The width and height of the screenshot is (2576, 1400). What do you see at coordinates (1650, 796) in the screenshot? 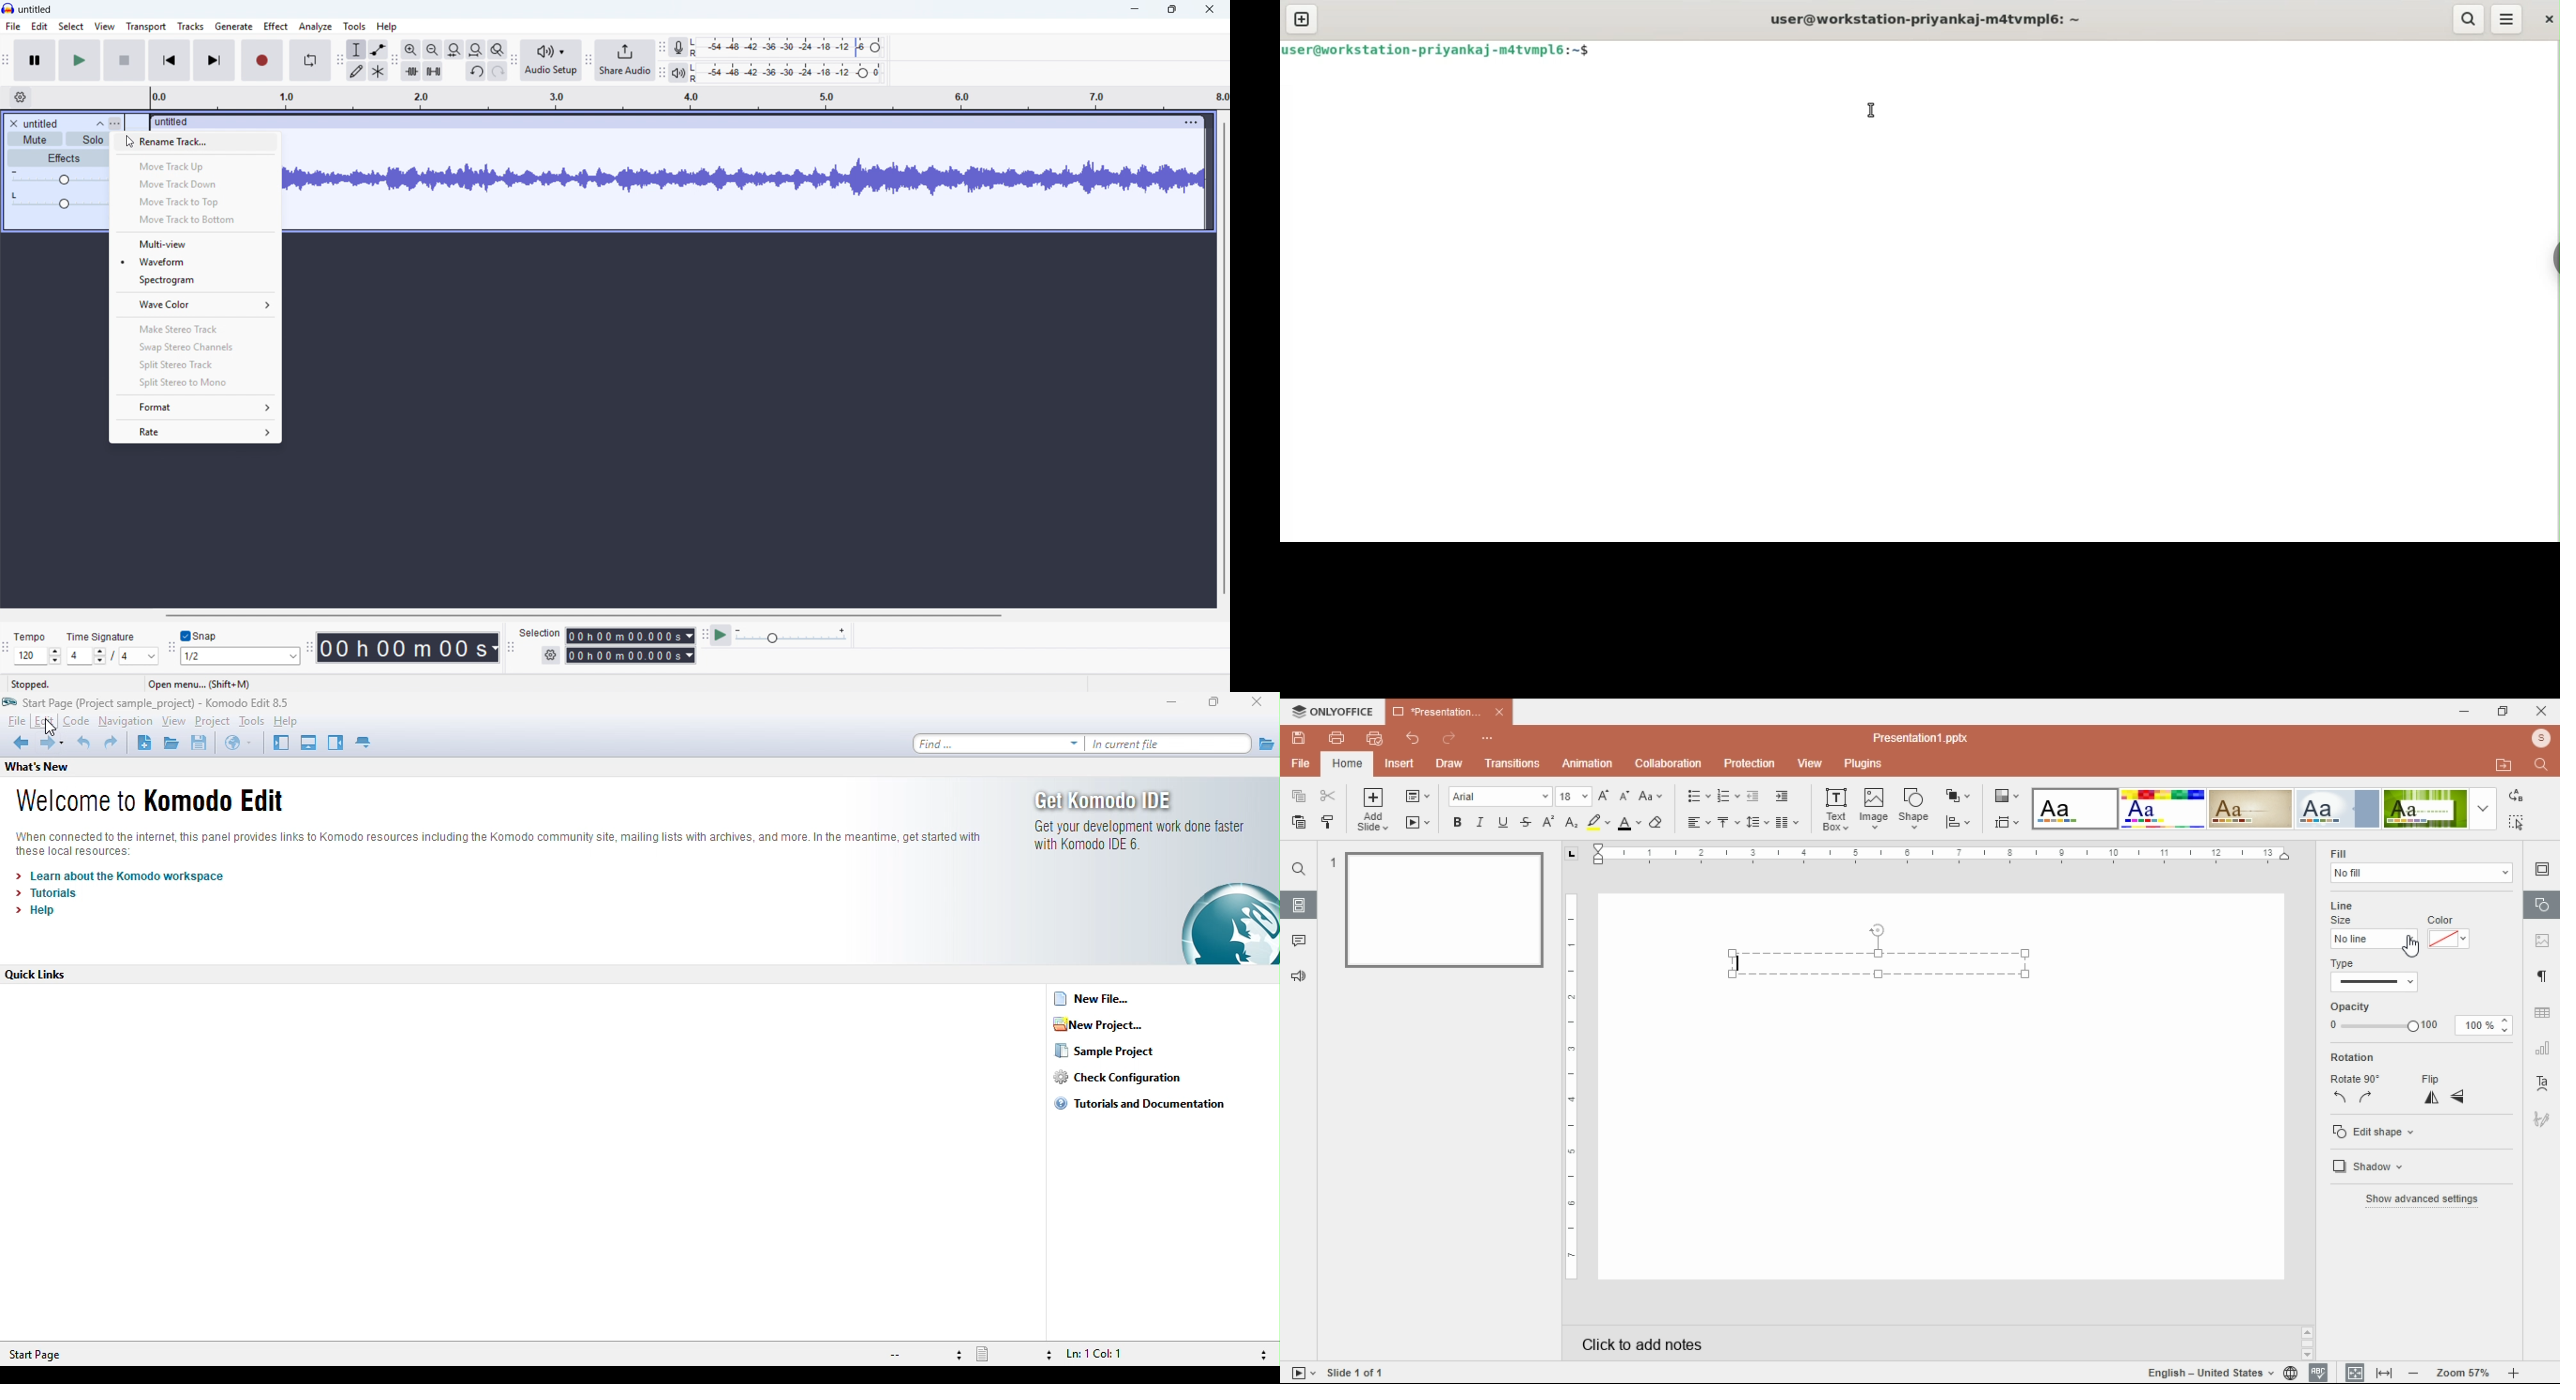
I see `change case` at bounding box center [1650, 796].